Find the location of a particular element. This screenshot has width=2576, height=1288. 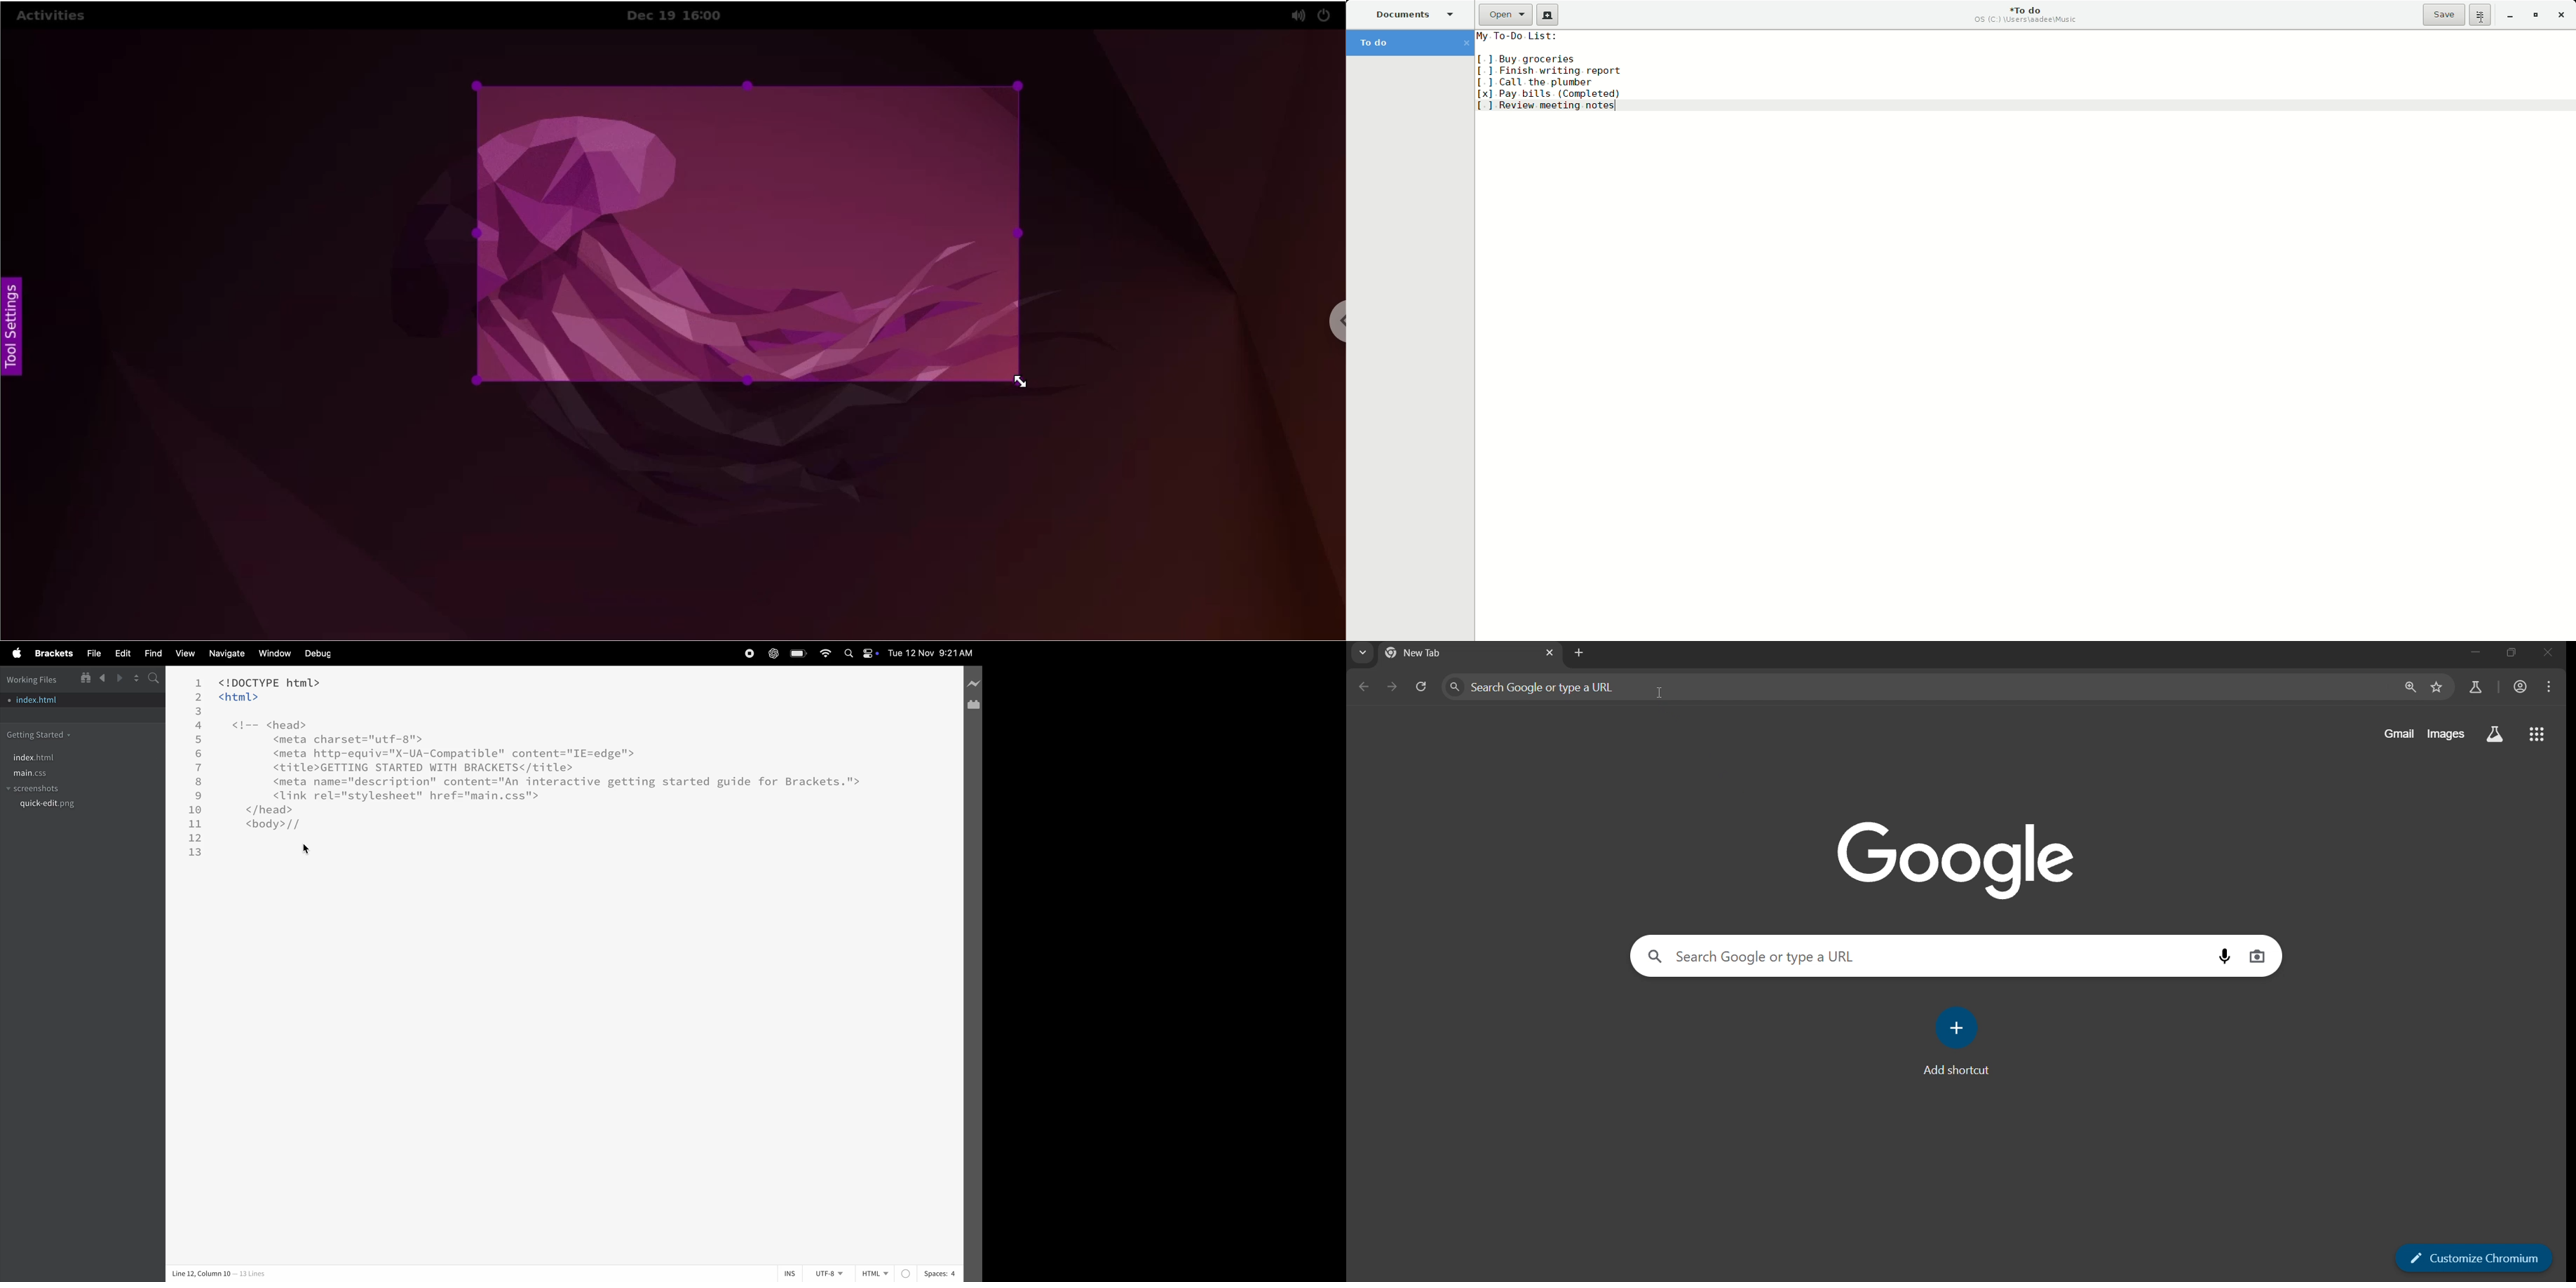

cursor is located at coordinates (1027, 384).